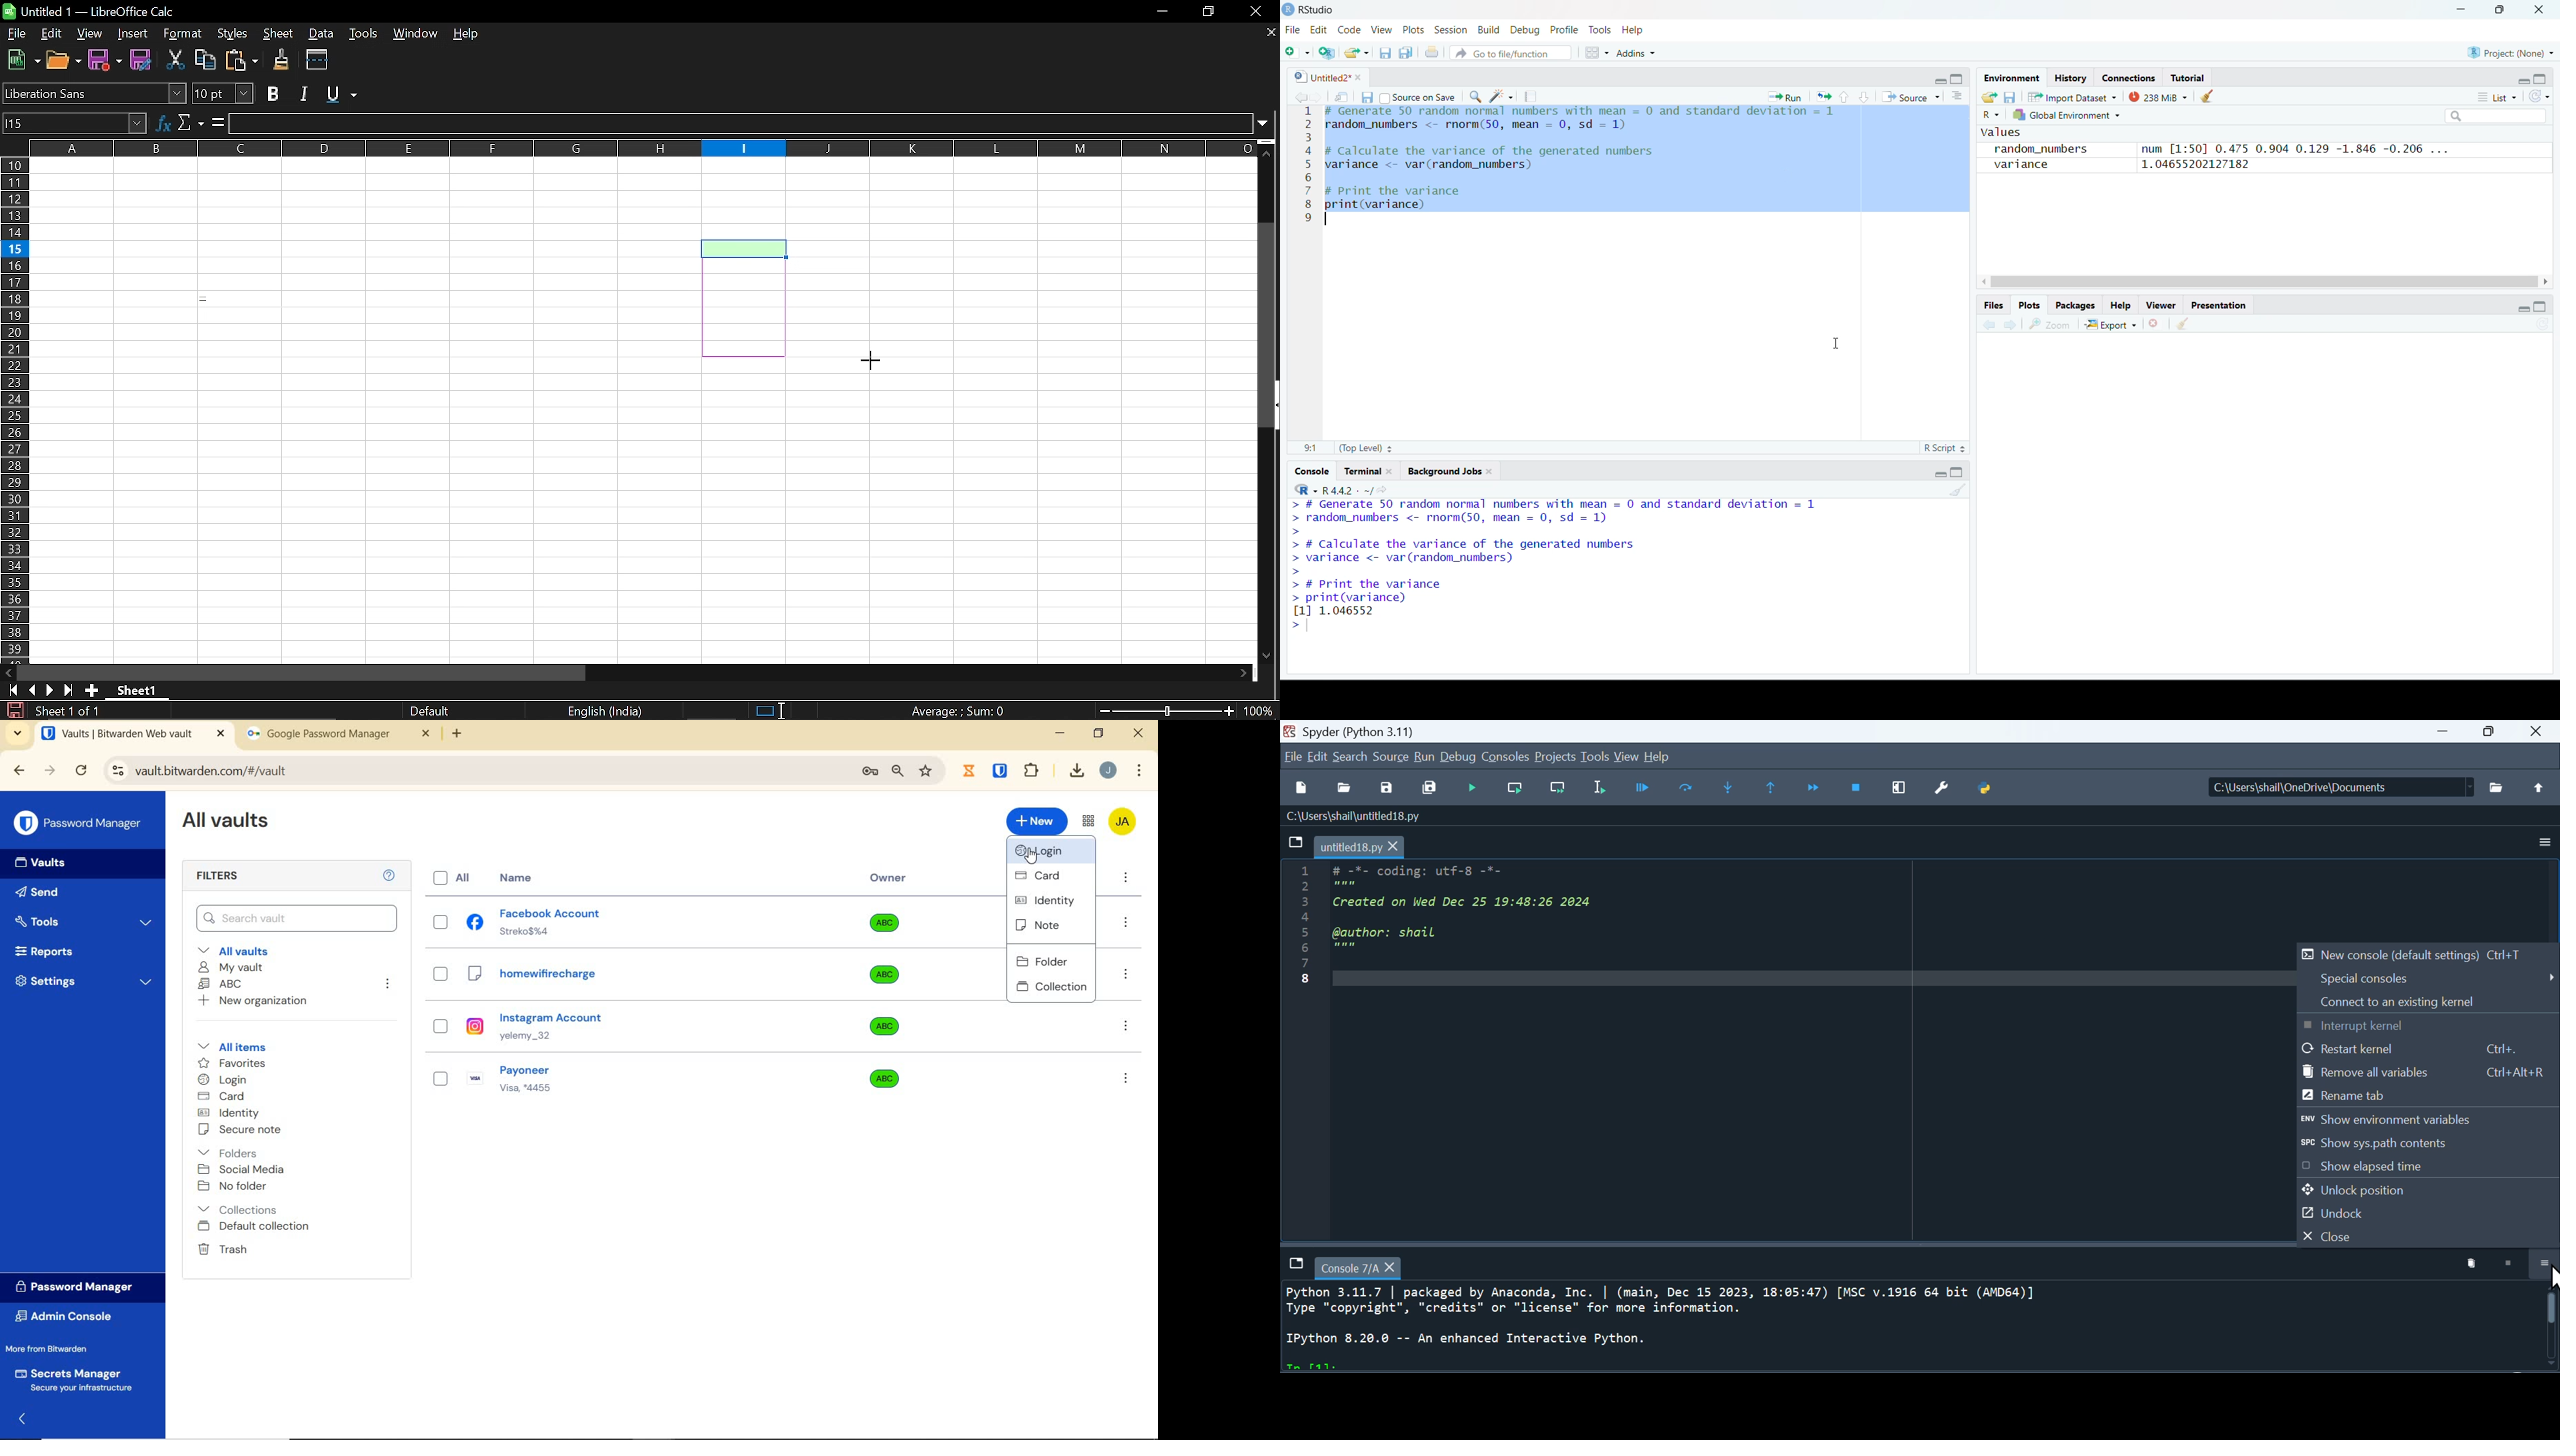 This screenshot has width=2576, height=1456. What do you see at coordinates (12, 711) in the screenshot?
I see `Save` at bounding box center [12, 711].